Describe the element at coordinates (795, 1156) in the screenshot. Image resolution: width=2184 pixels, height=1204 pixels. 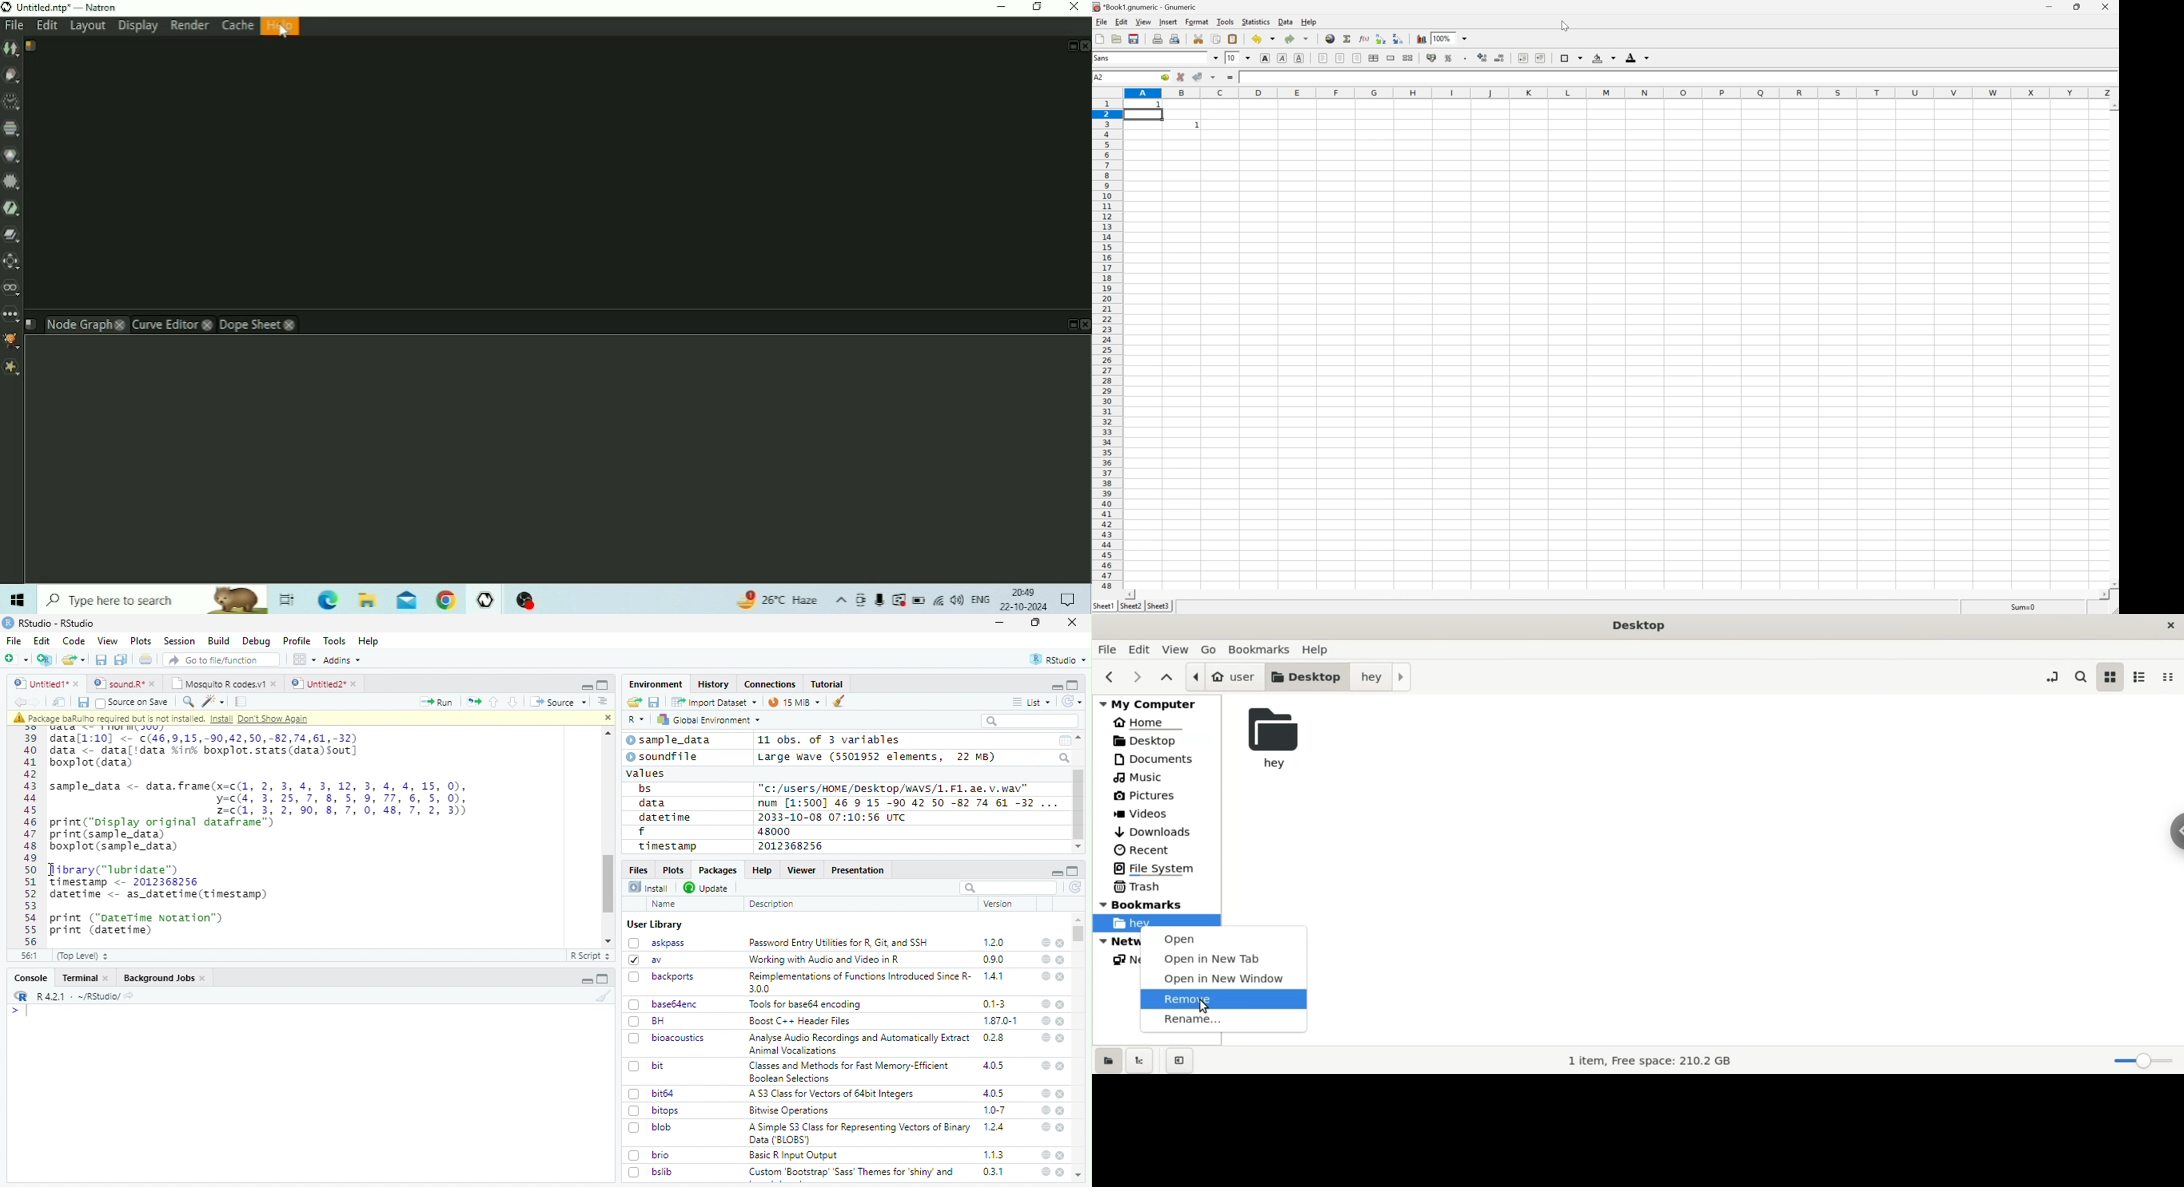
I see `Basic R Input Output` at that location.